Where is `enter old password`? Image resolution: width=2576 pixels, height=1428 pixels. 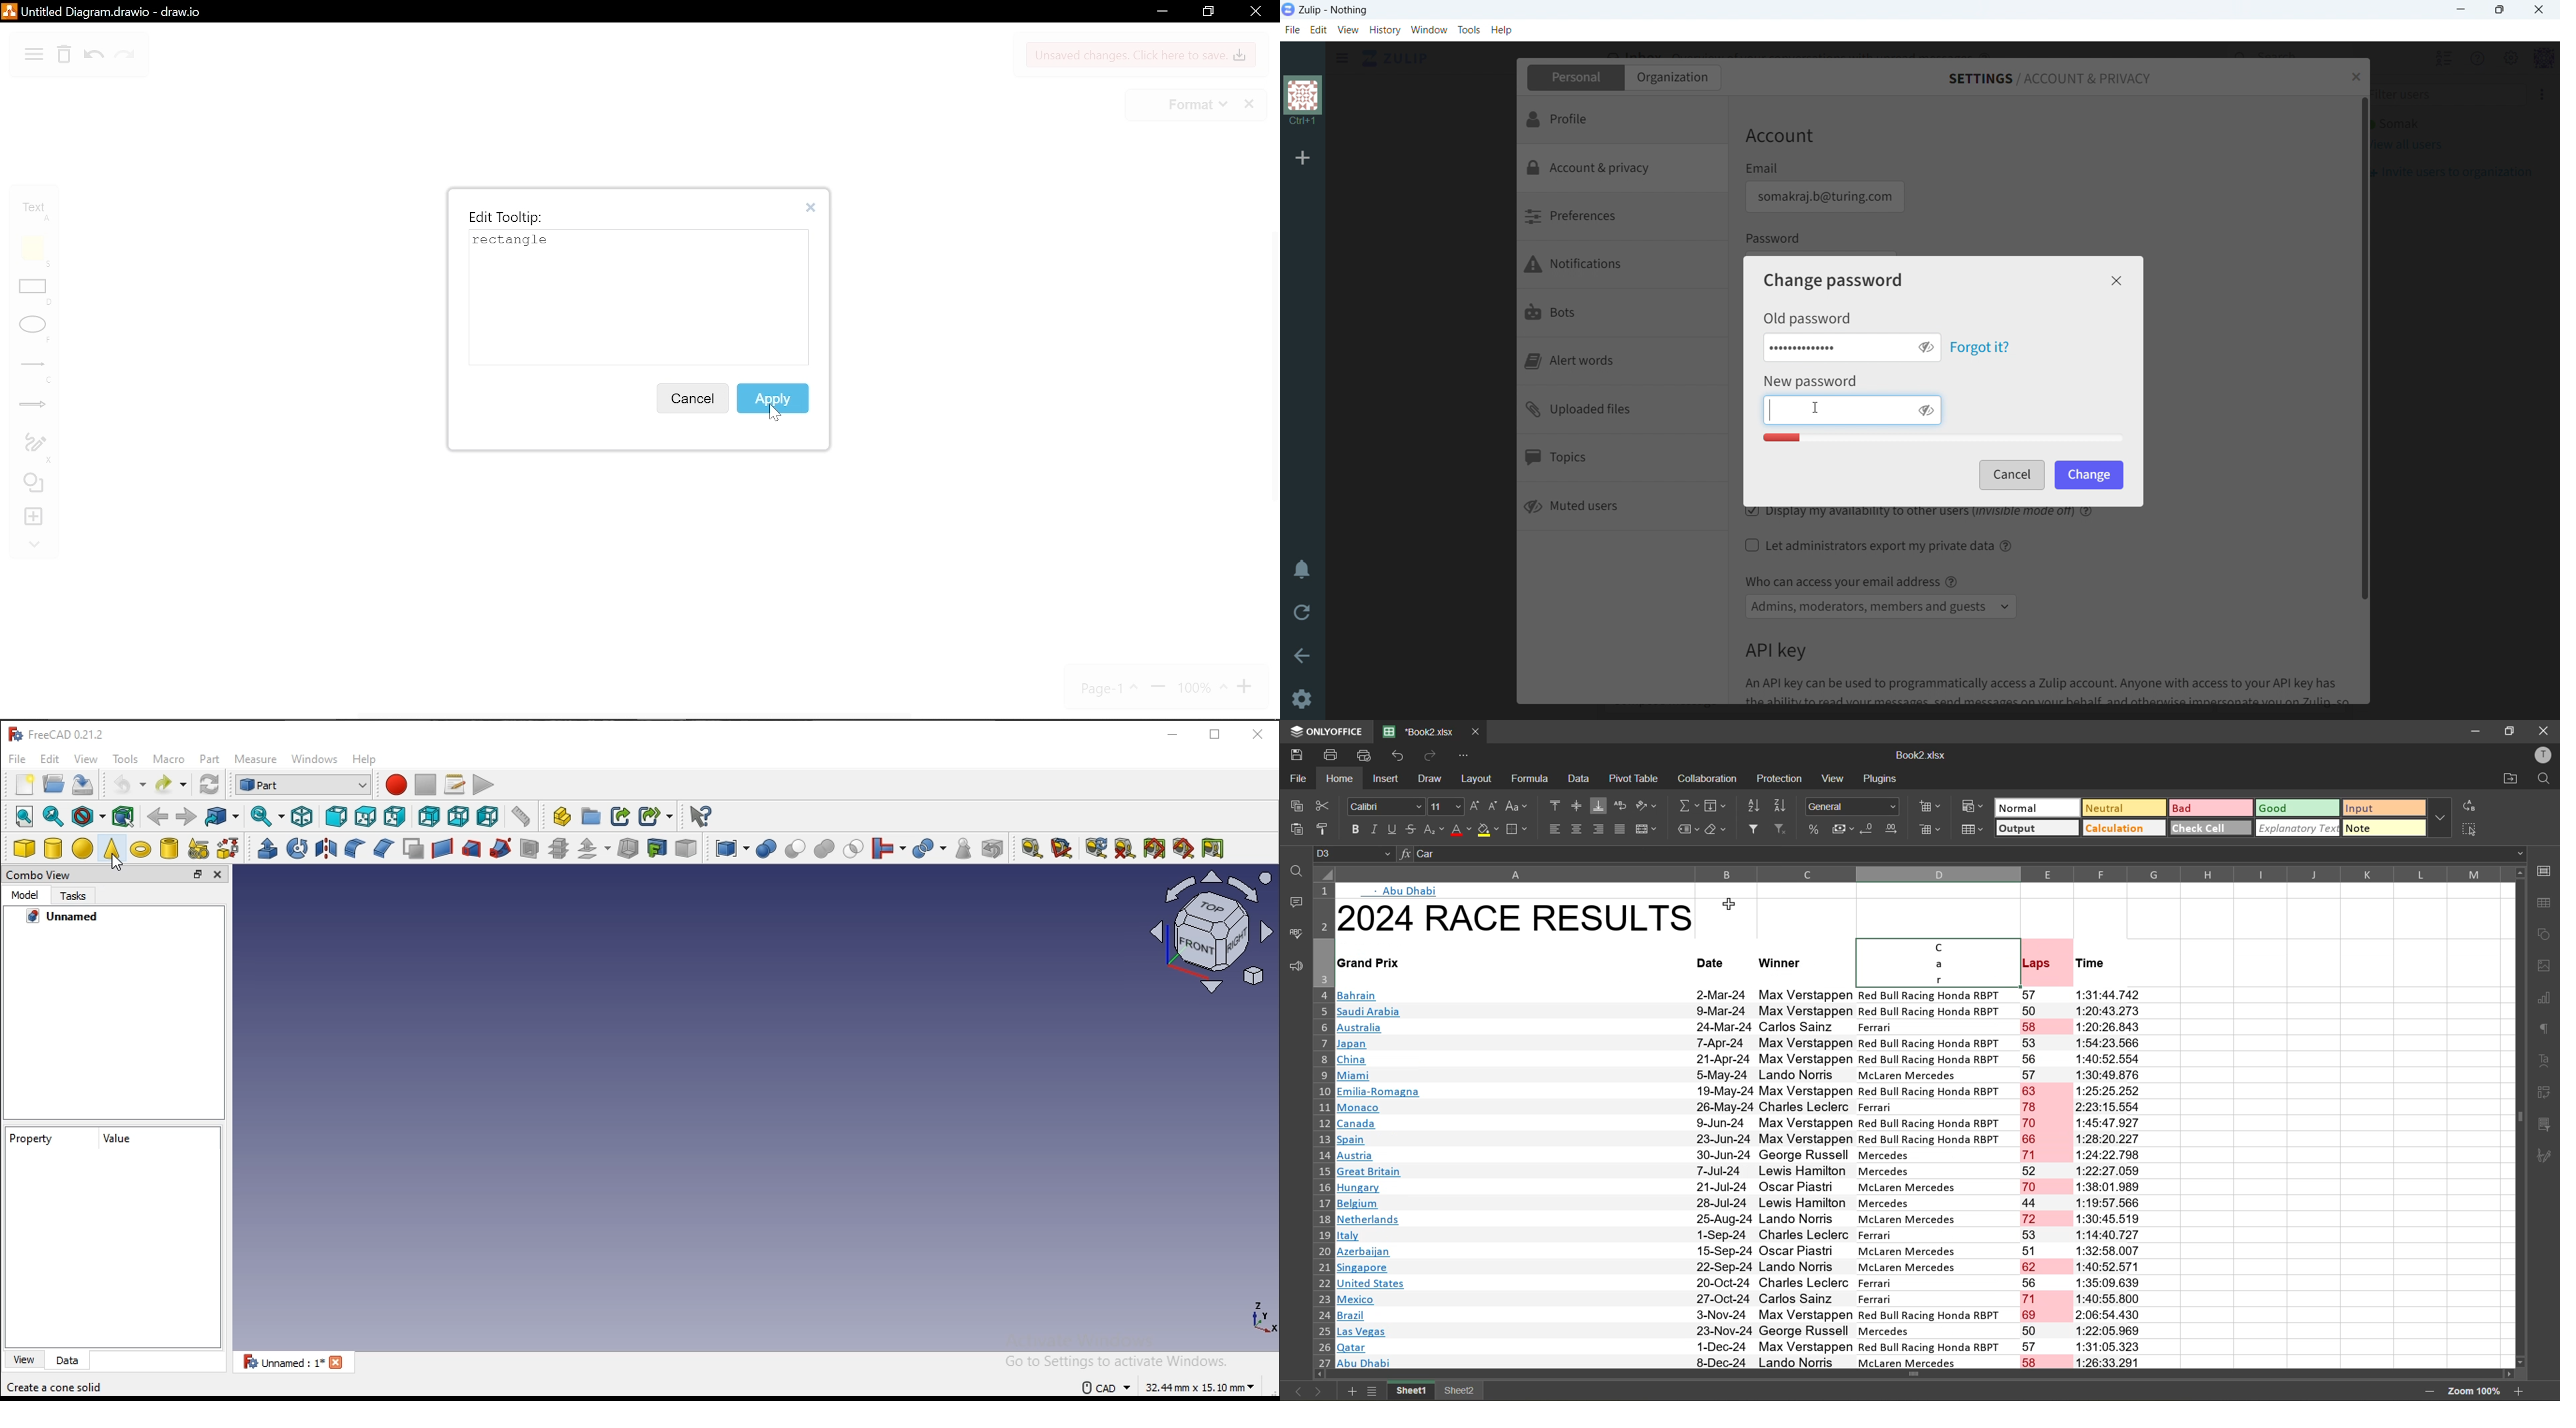 enter old password is located at coordinates (1835, 347).